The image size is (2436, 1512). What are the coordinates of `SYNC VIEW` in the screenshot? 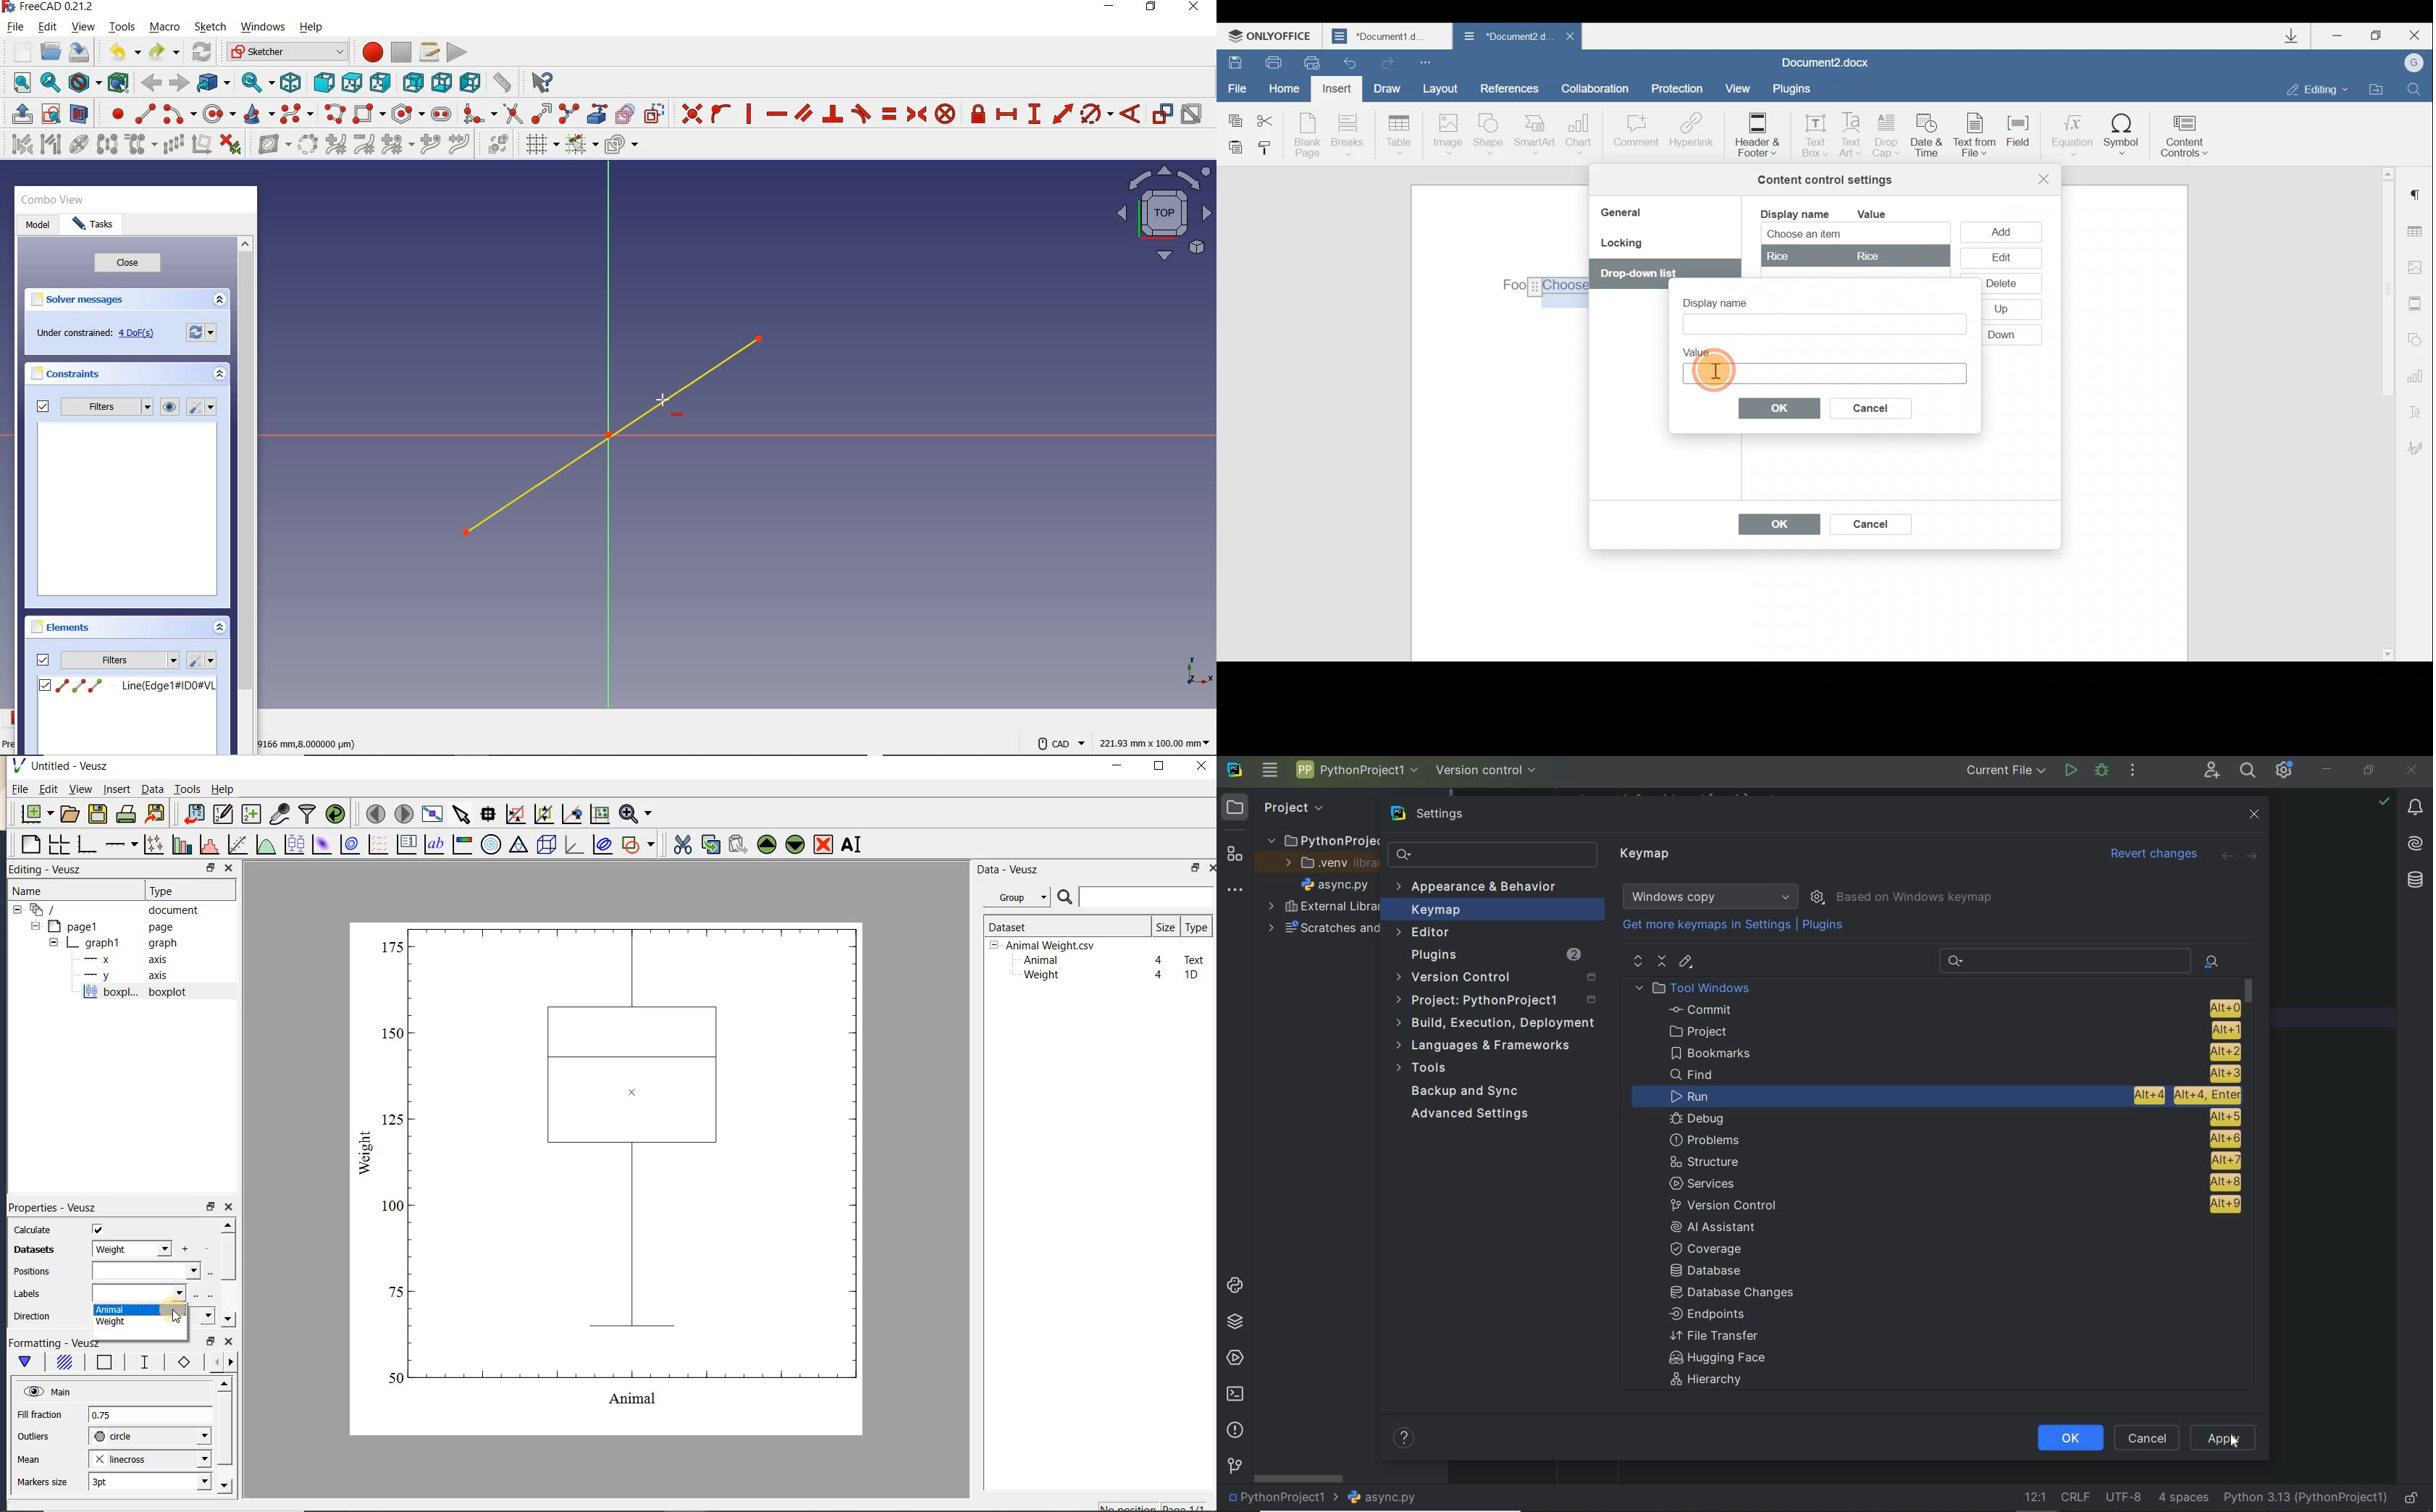 It's located at (259, 83).